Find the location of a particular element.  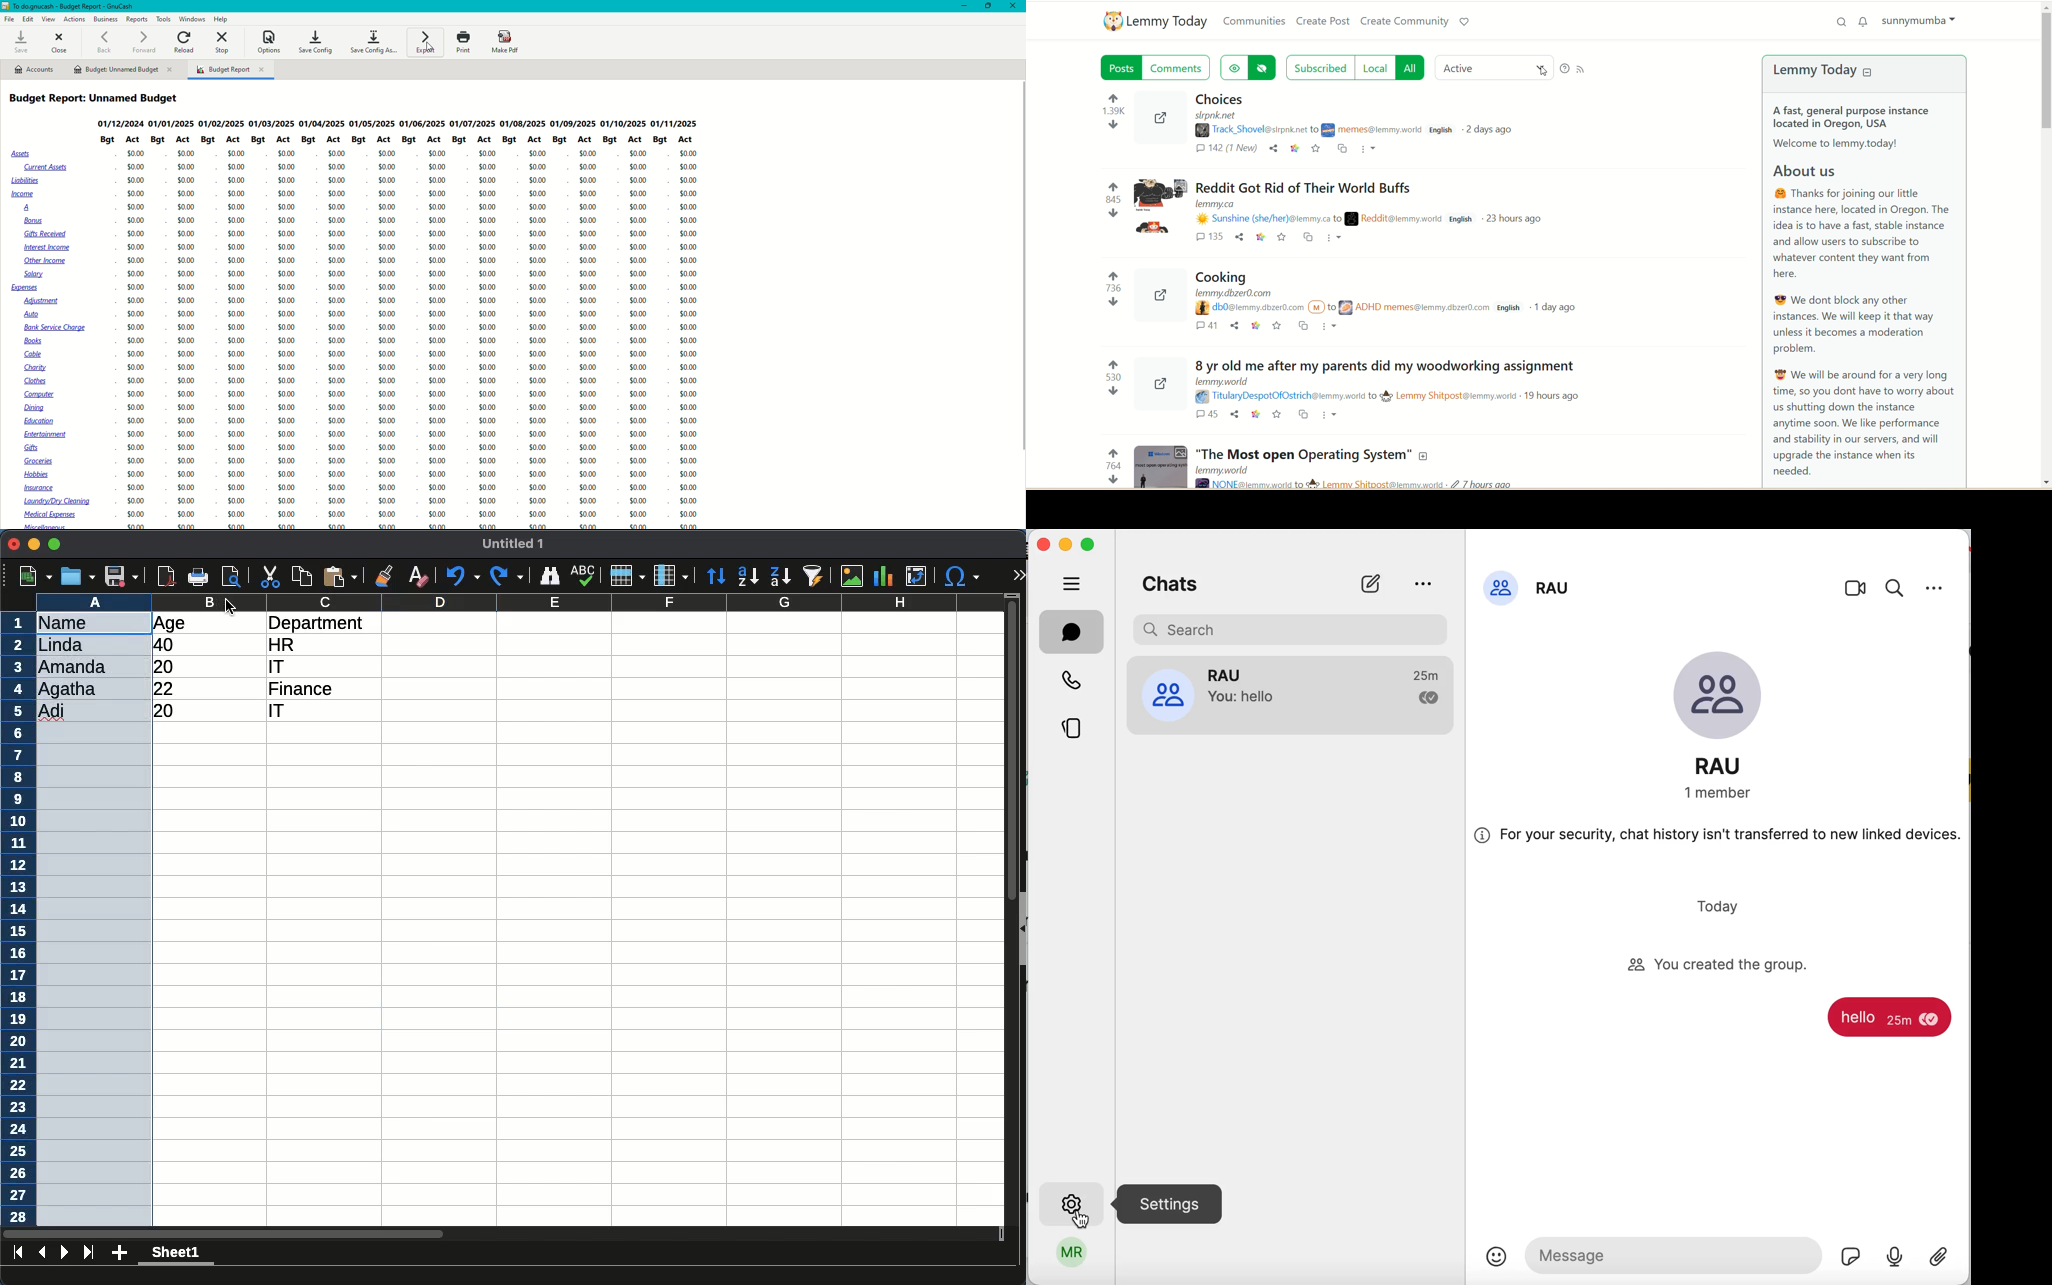

$0.00 is located at coordinates (386, 301).